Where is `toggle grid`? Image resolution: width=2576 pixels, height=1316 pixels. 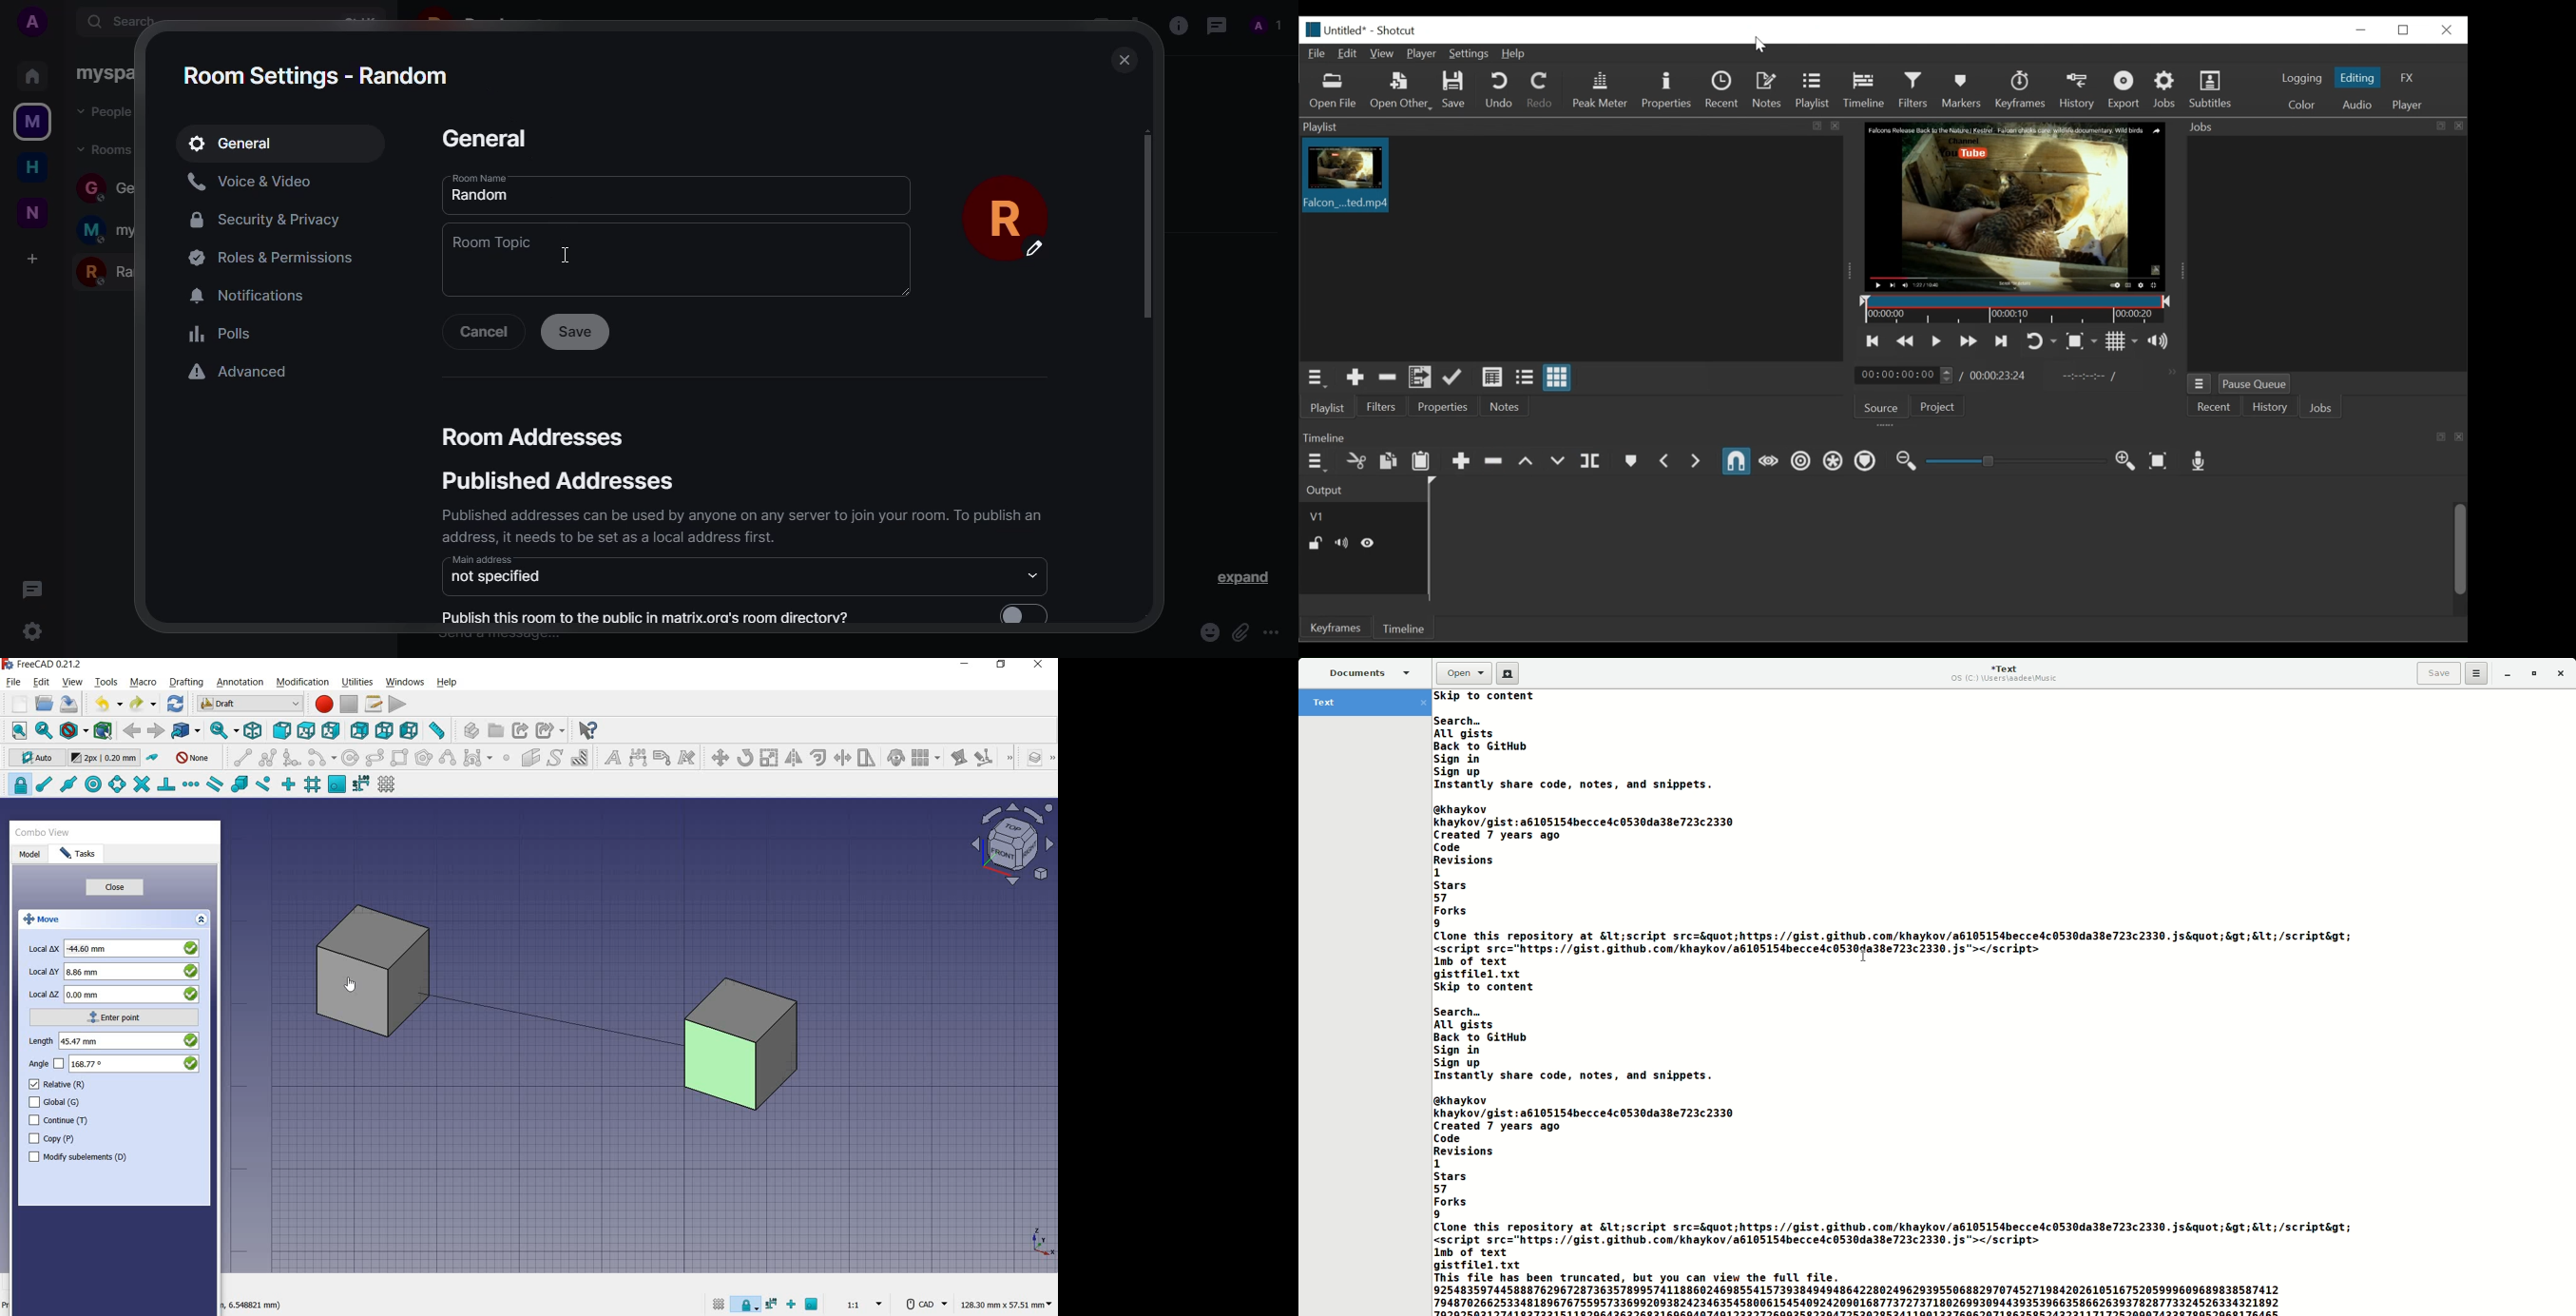 toggle grid is located at coordinates (719, 1305).